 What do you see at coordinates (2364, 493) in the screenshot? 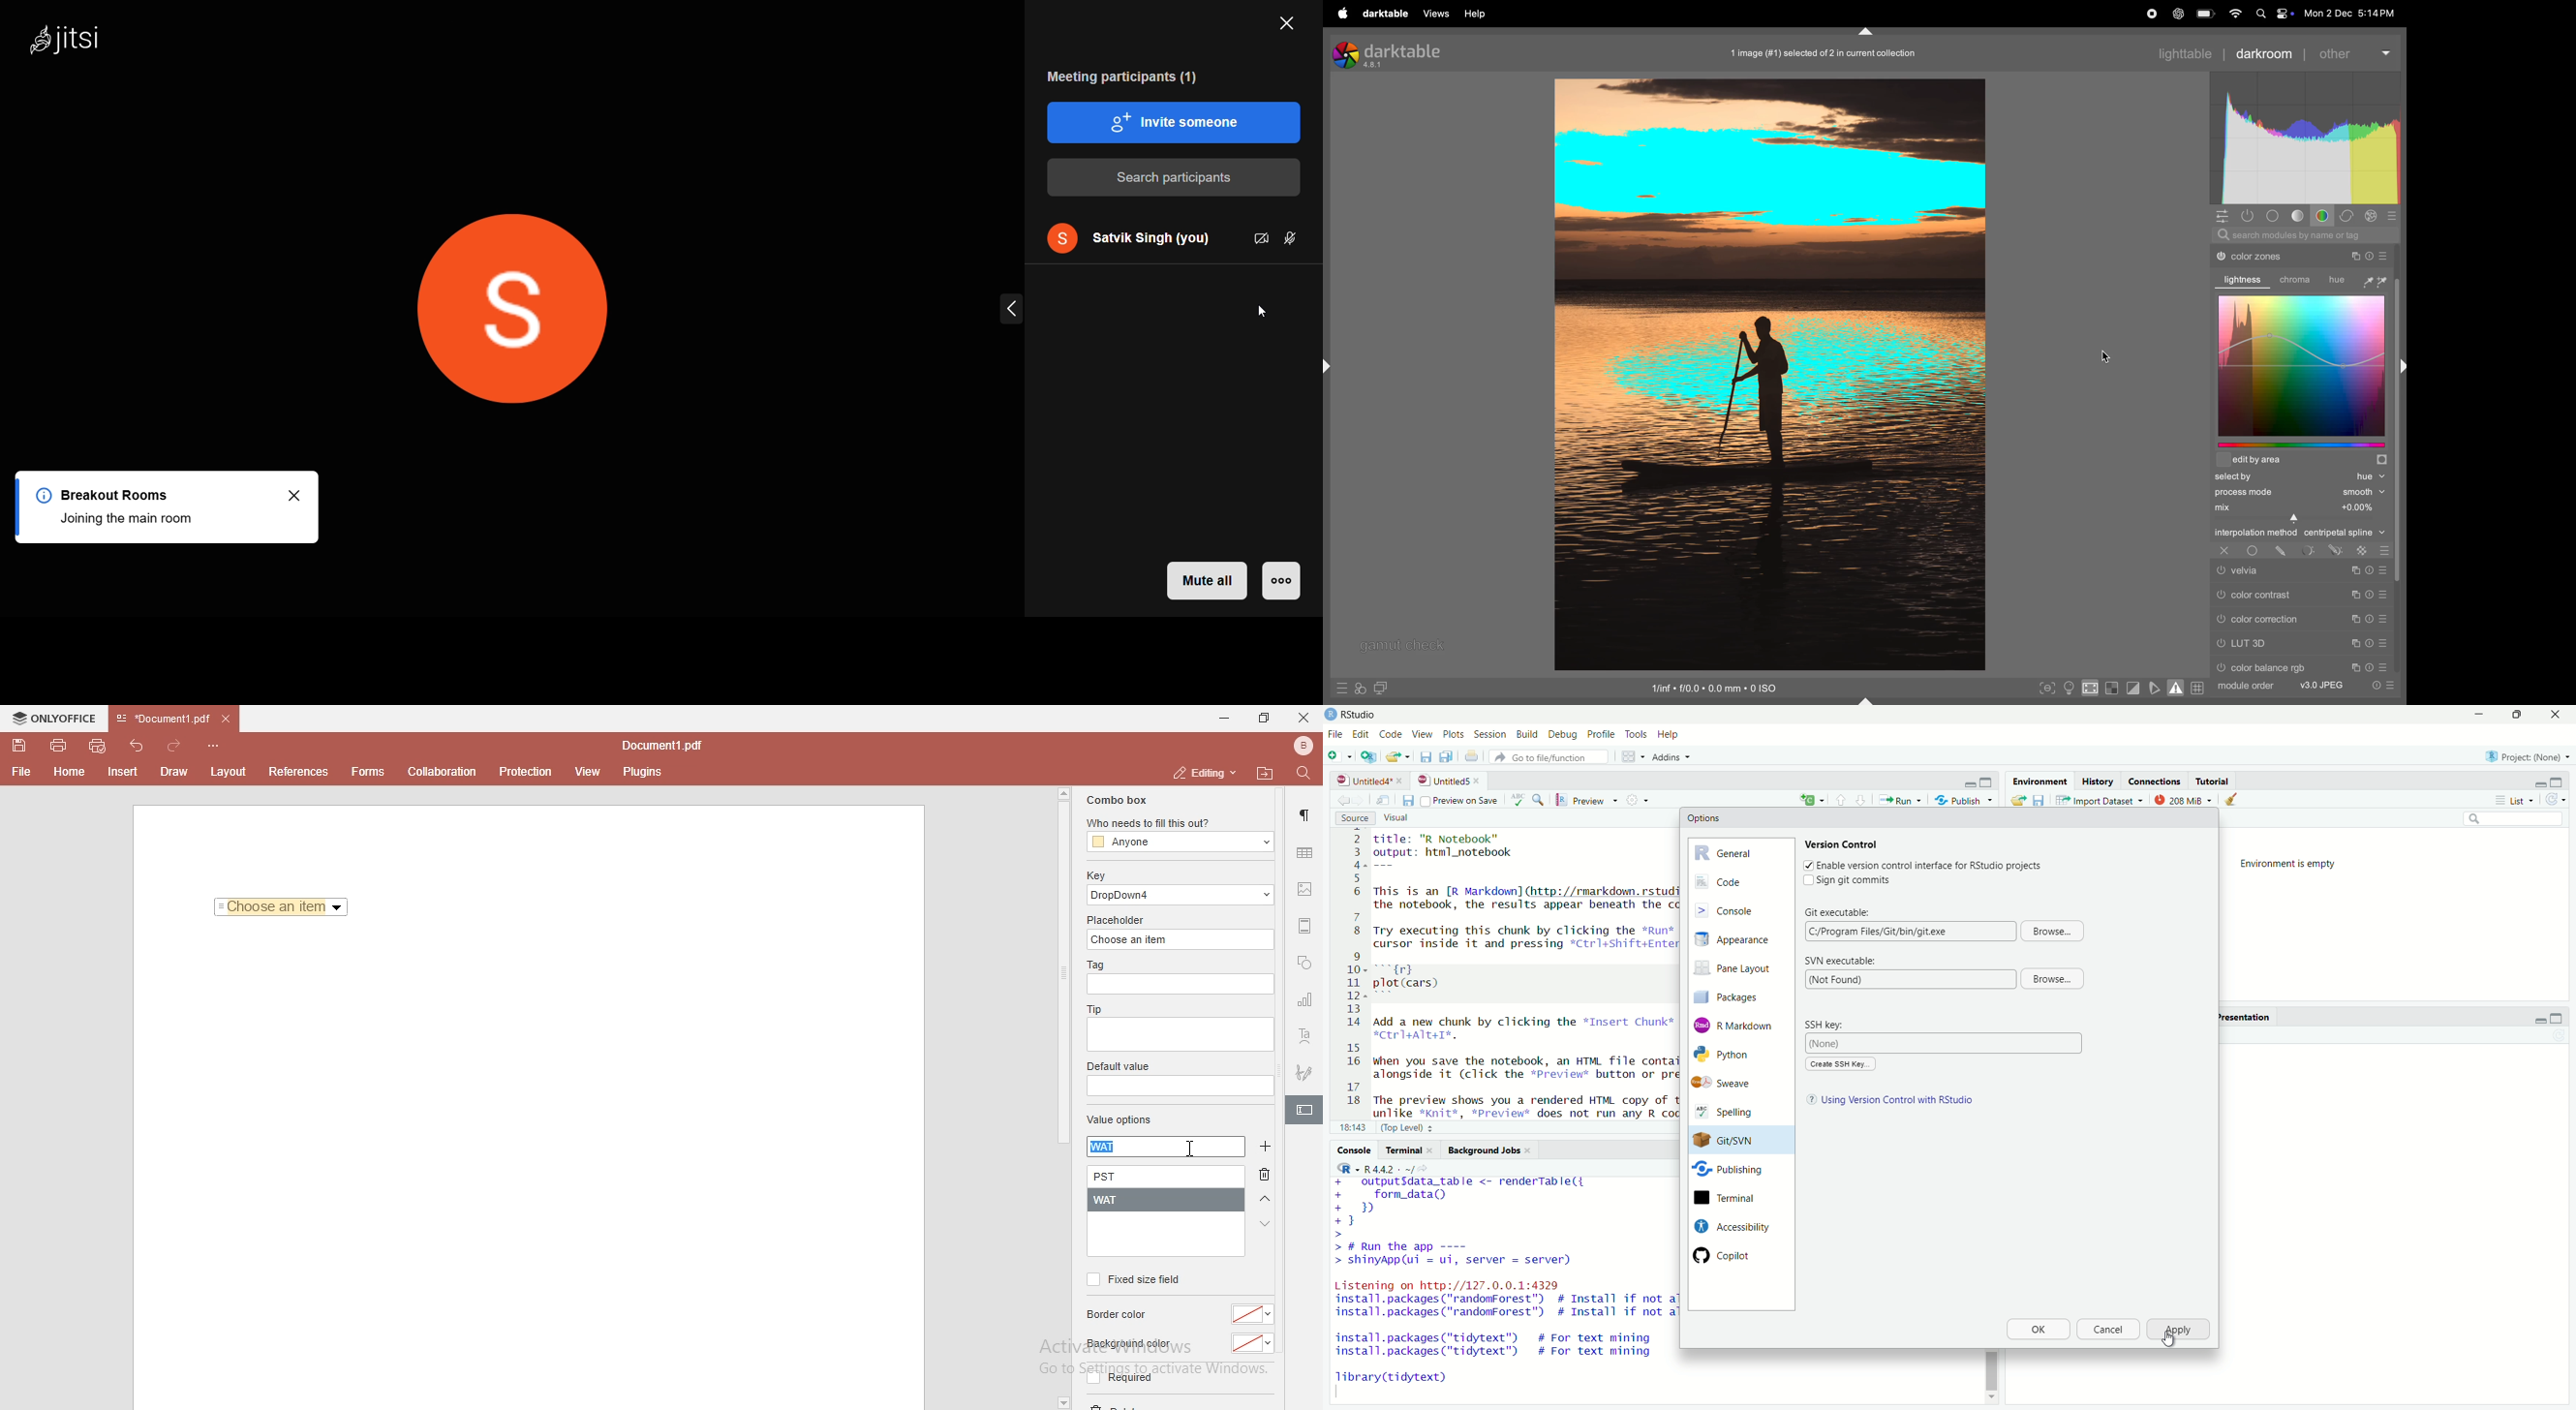
I see `Smooth` at bounding box center [2364, 493].